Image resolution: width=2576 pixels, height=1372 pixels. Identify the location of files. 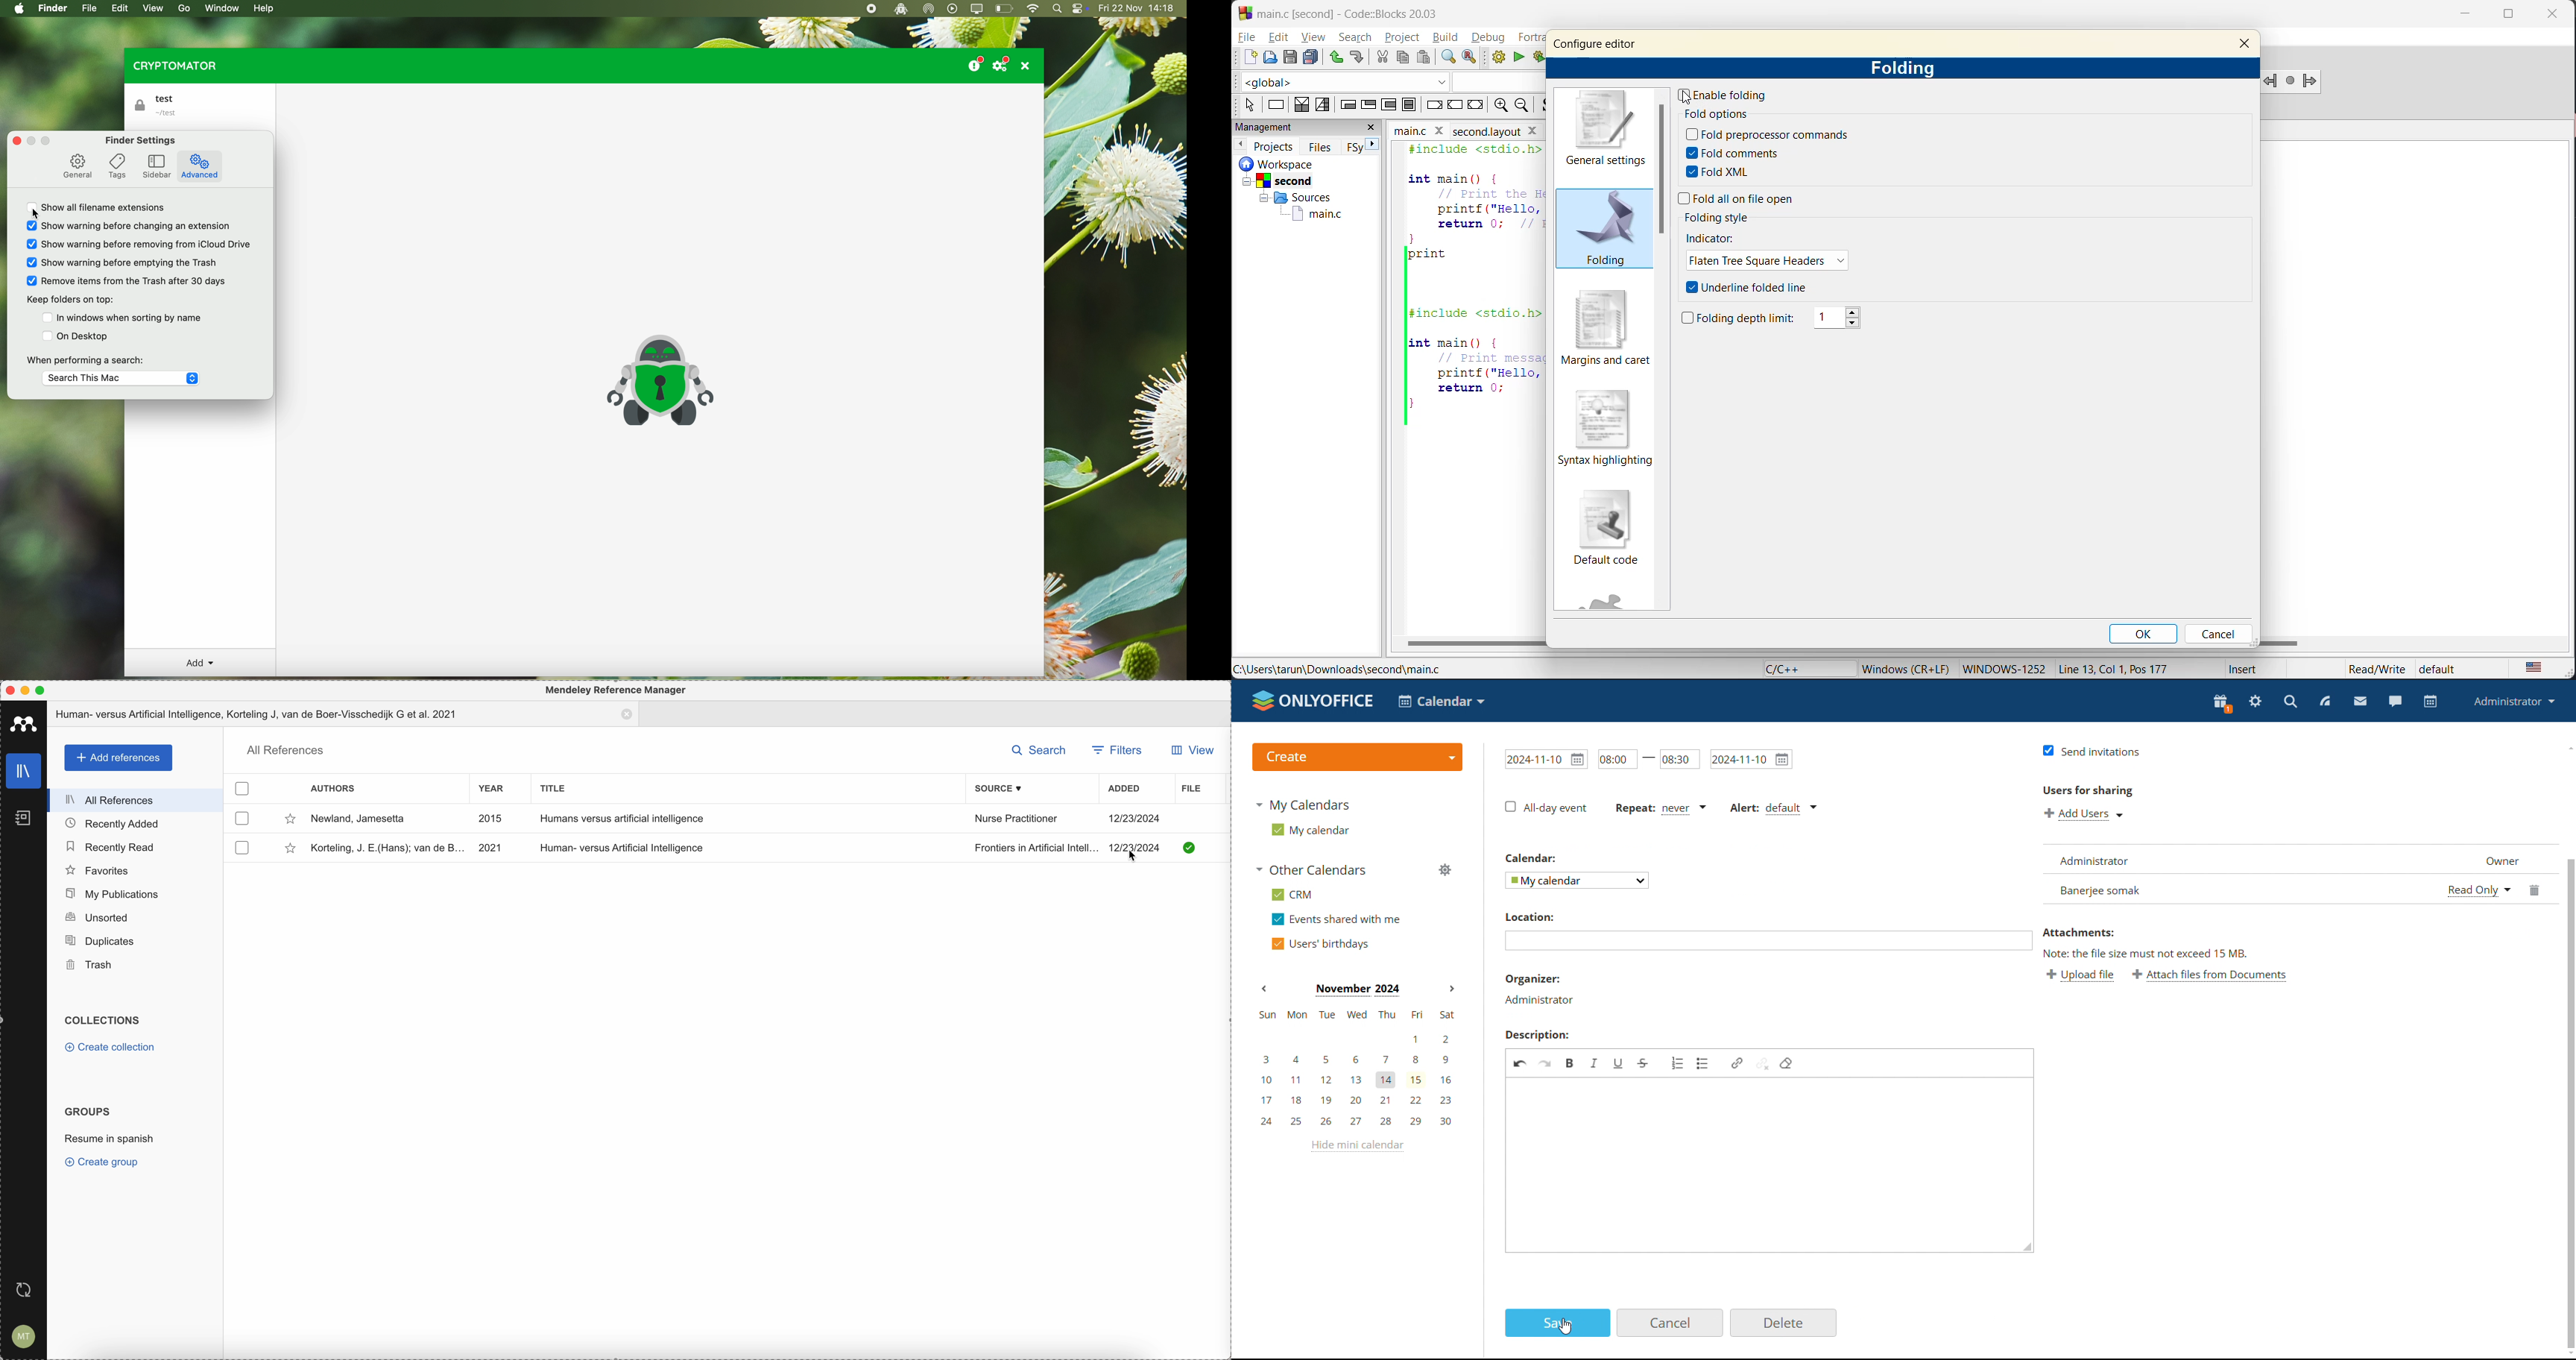
(1322, 145).